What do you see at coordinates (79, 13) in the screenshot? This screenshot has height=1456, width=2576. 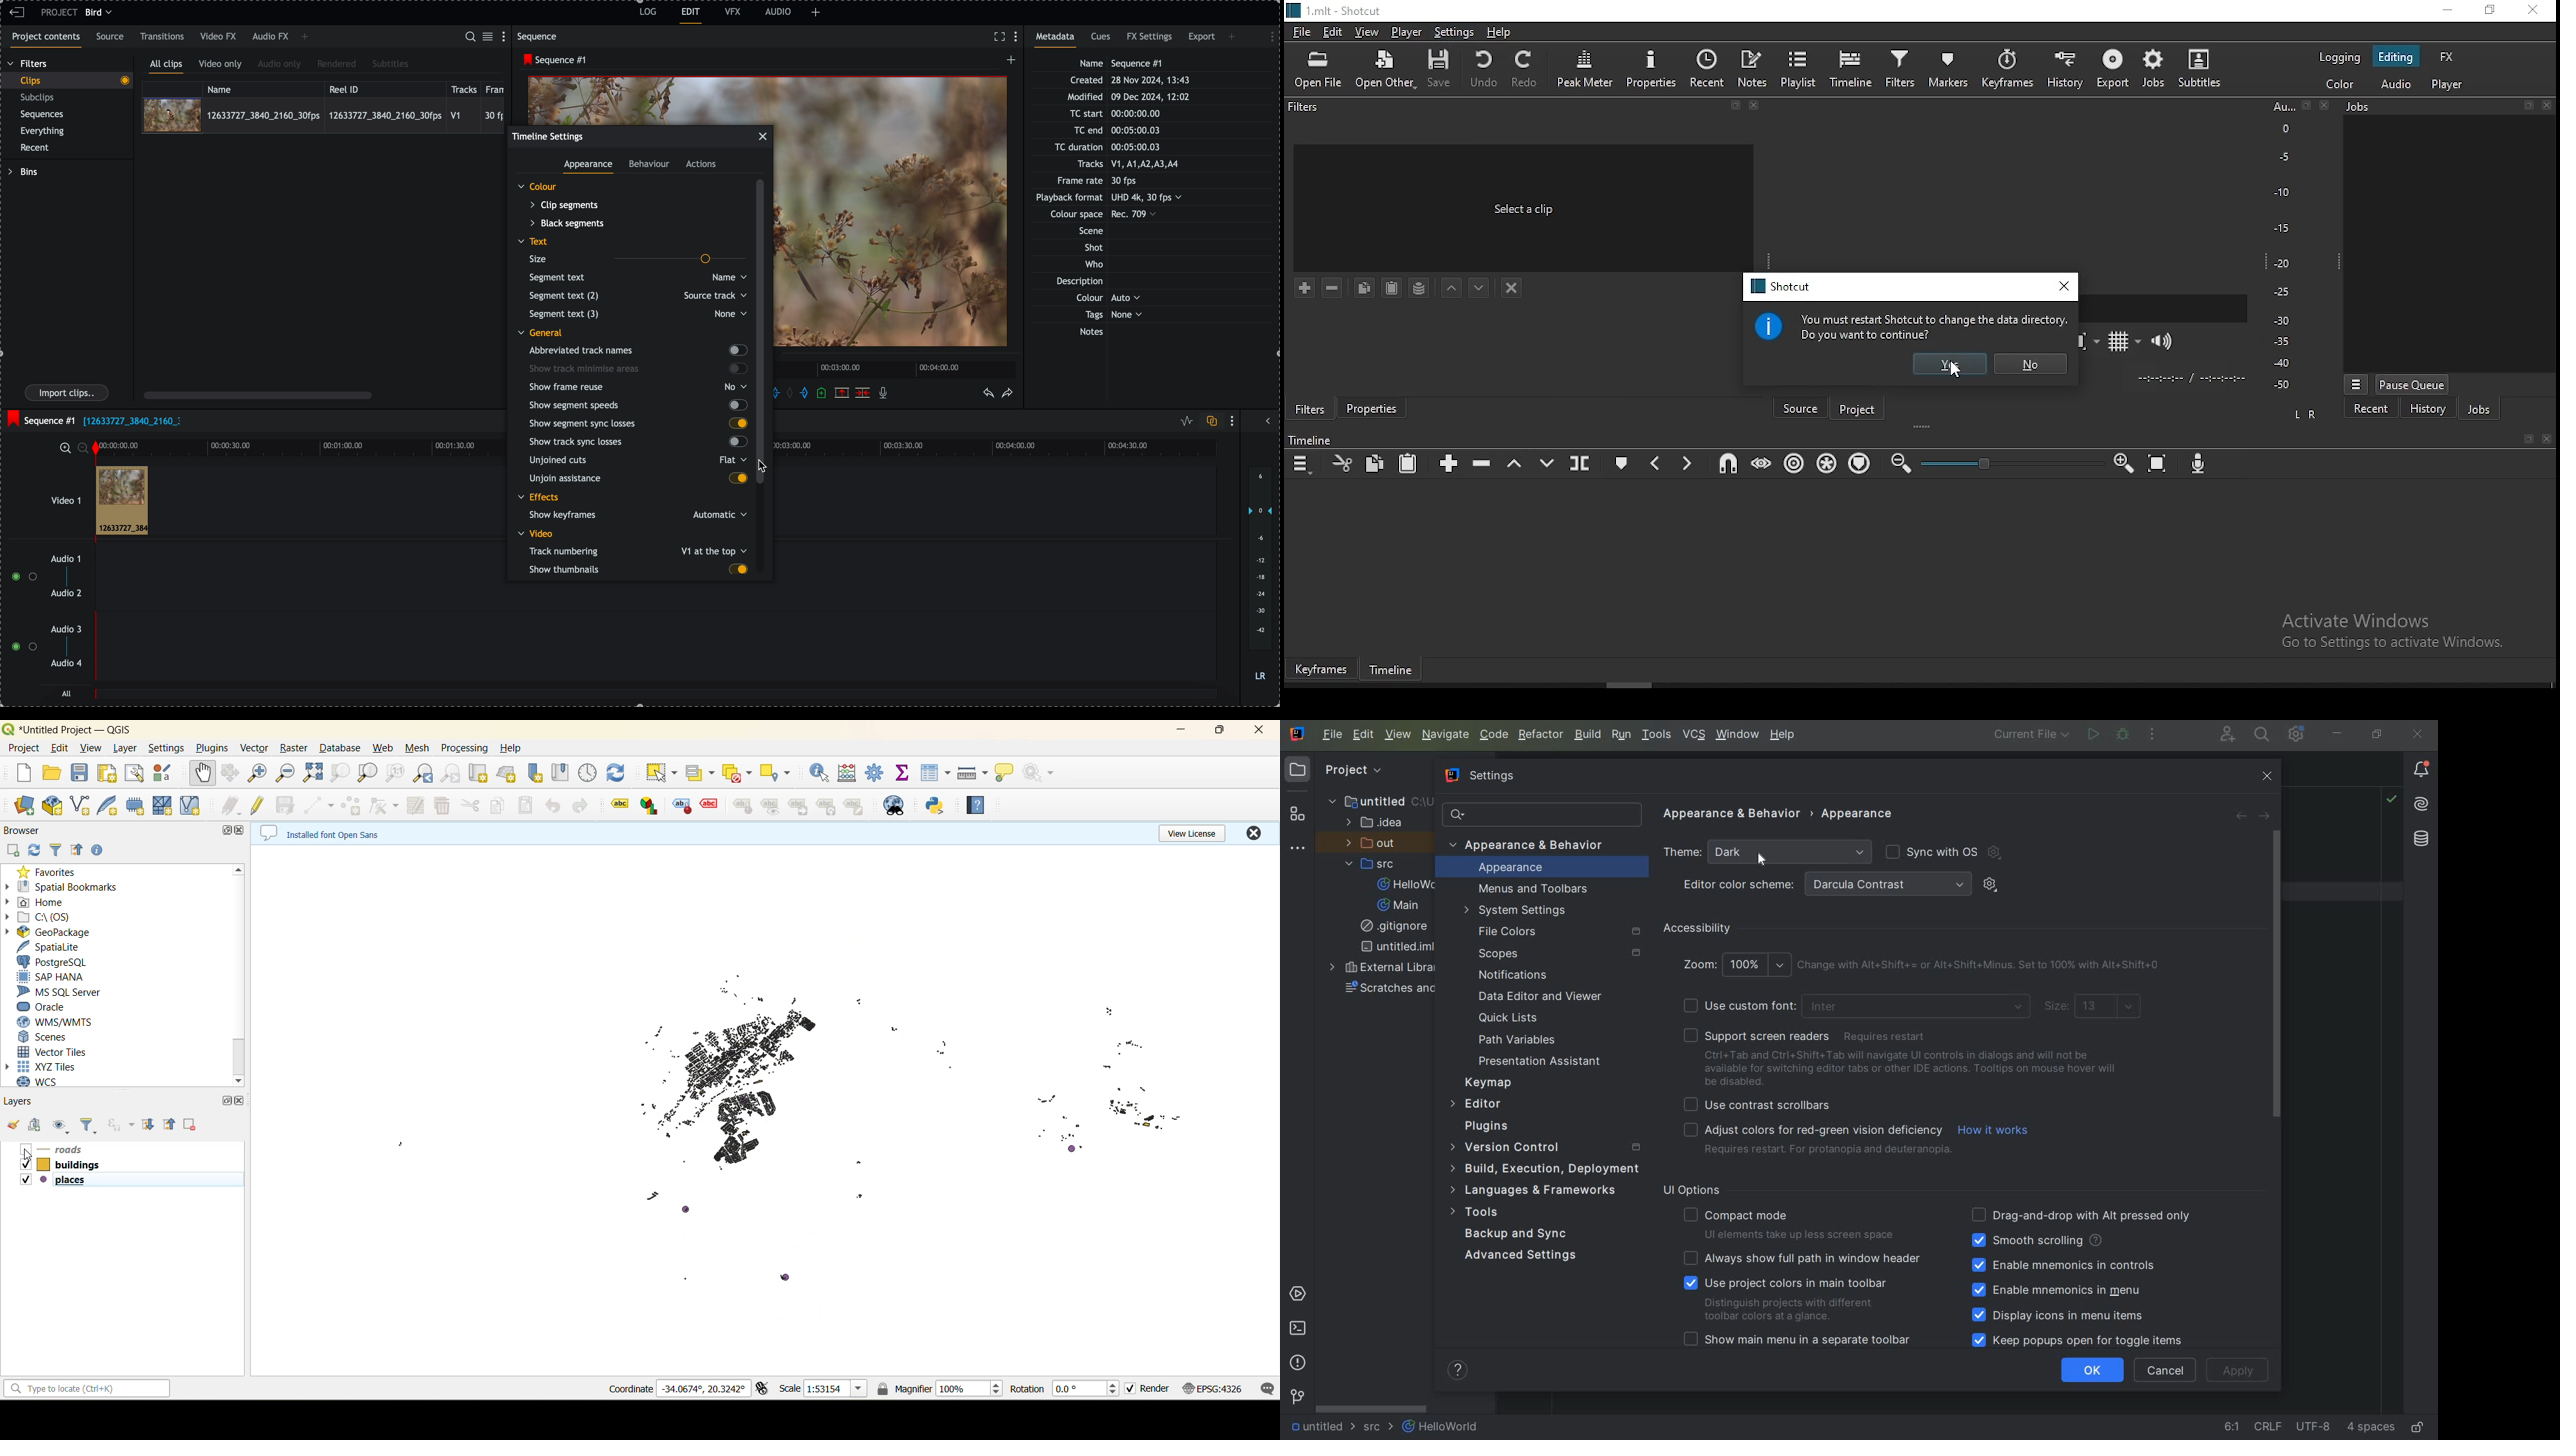 I see `project bird` at bounding box center [79, 13].